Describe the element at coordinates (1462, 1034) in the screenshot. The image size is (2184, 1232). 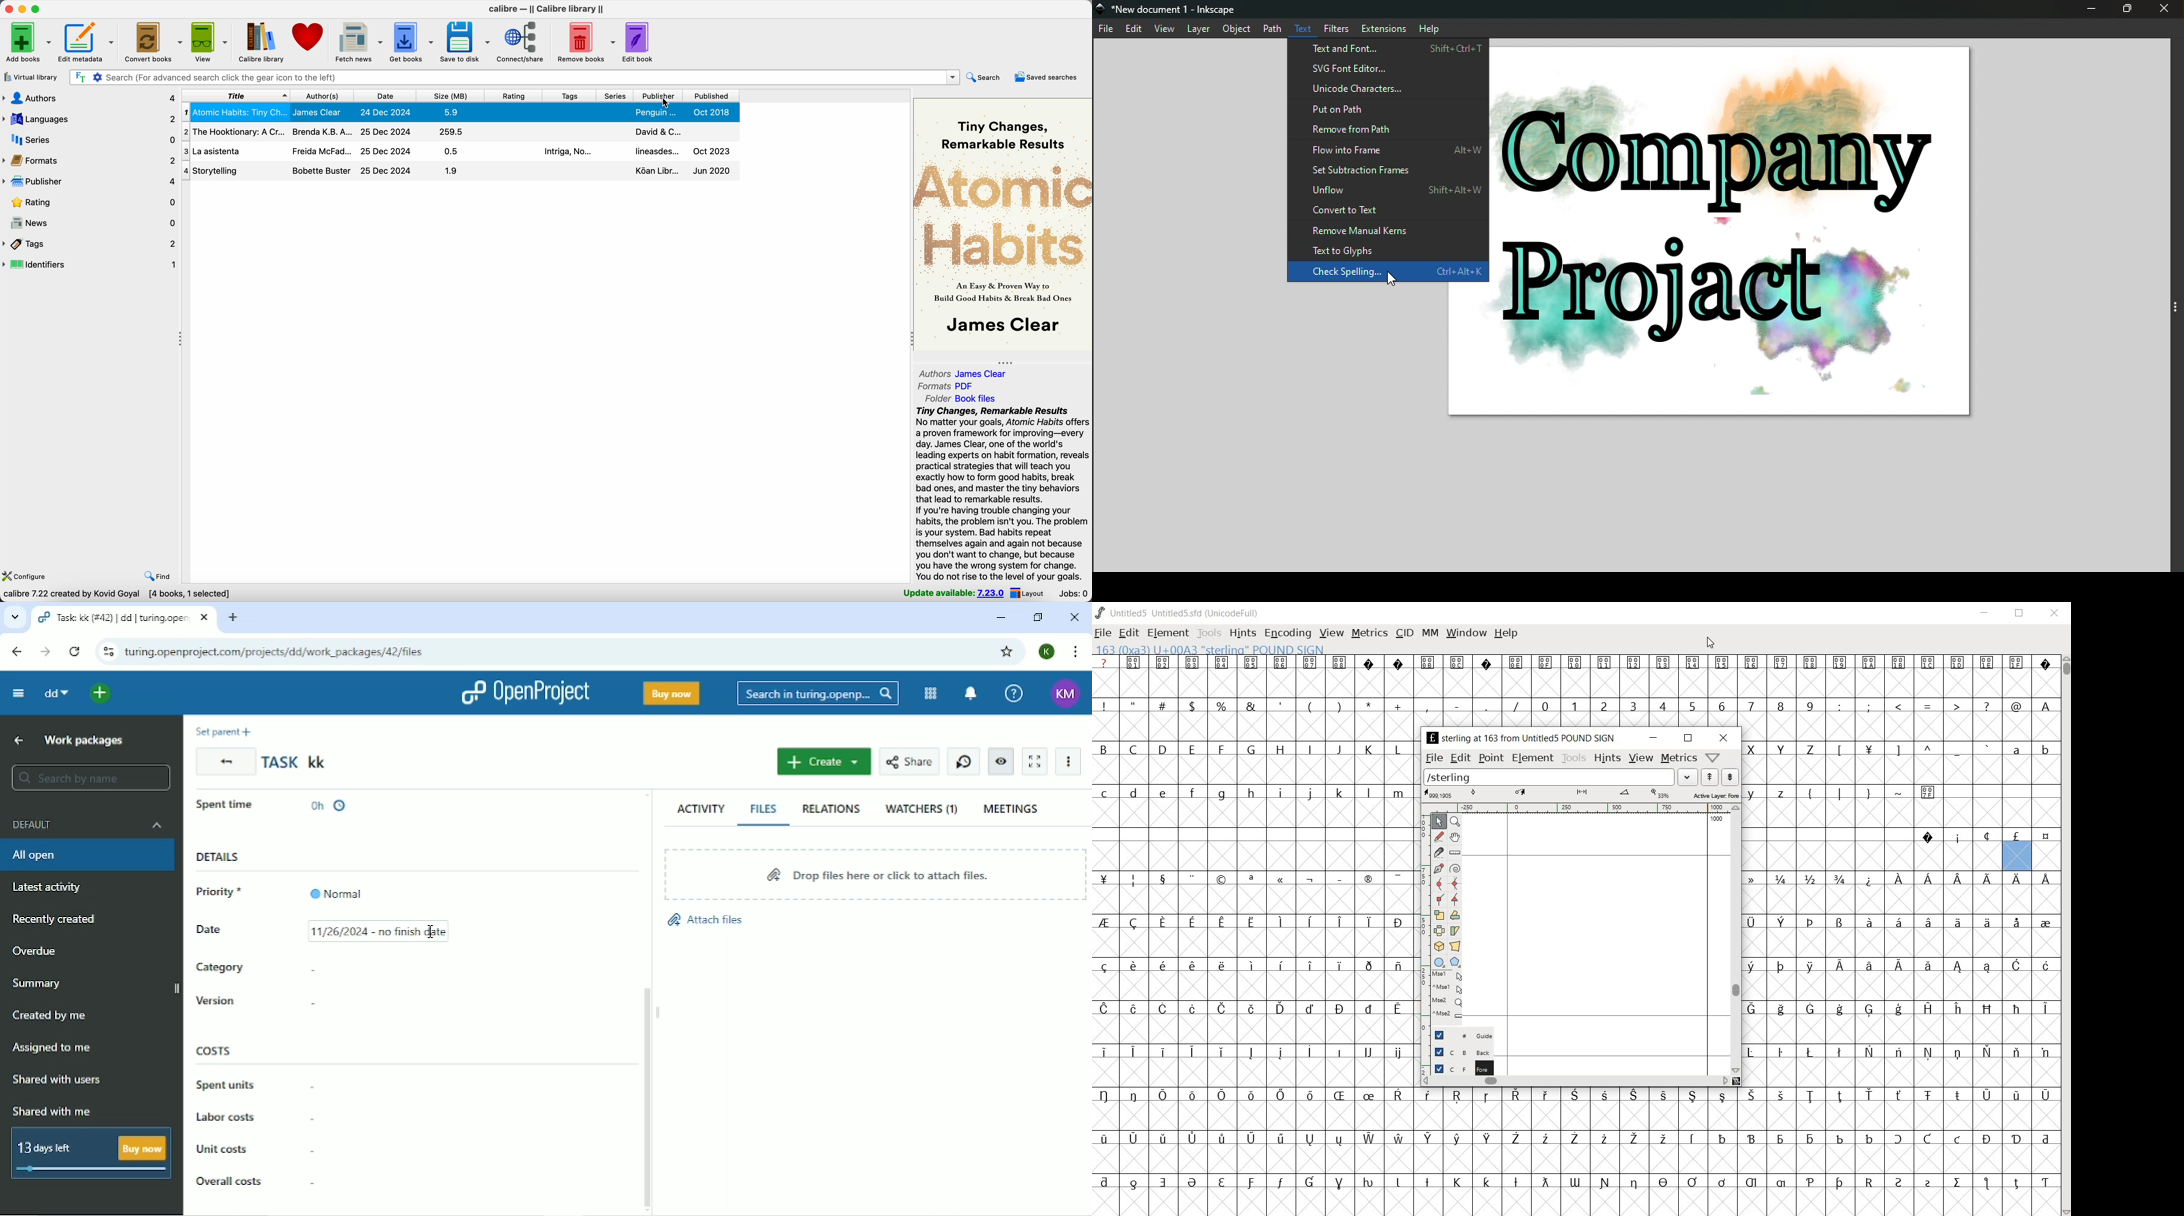
I see `Guide layer` at that location.